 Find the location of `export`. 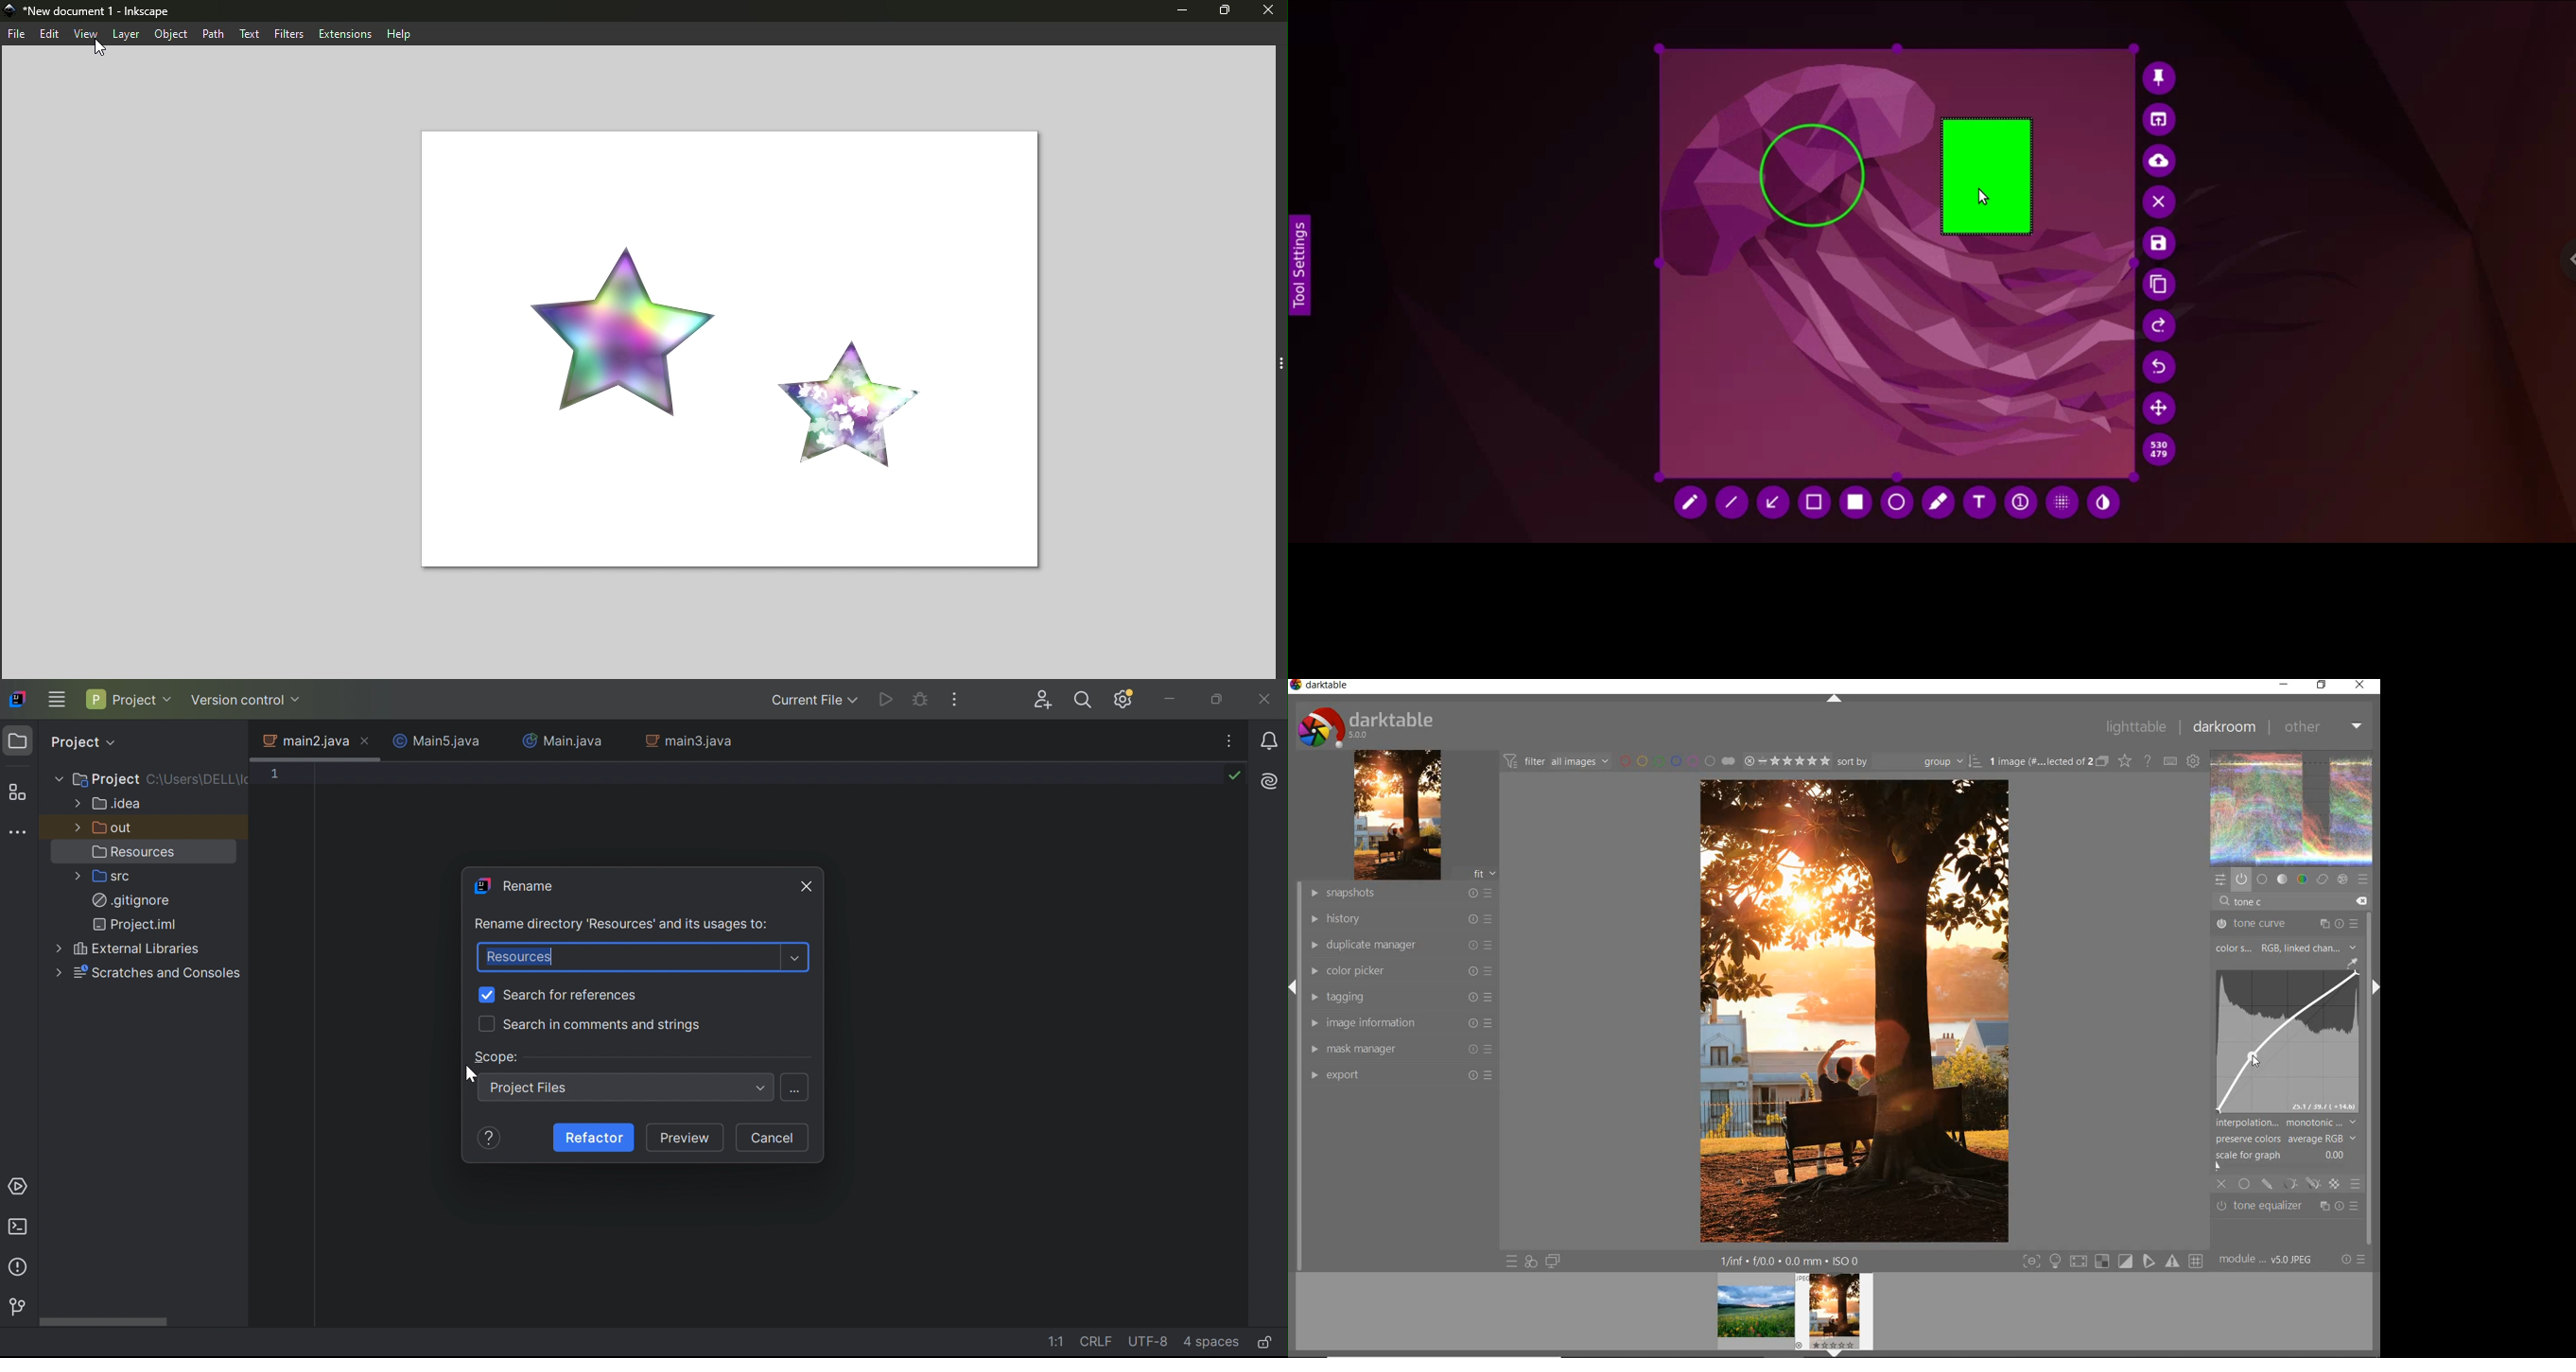

export is located at coordinates (1399, 1076).